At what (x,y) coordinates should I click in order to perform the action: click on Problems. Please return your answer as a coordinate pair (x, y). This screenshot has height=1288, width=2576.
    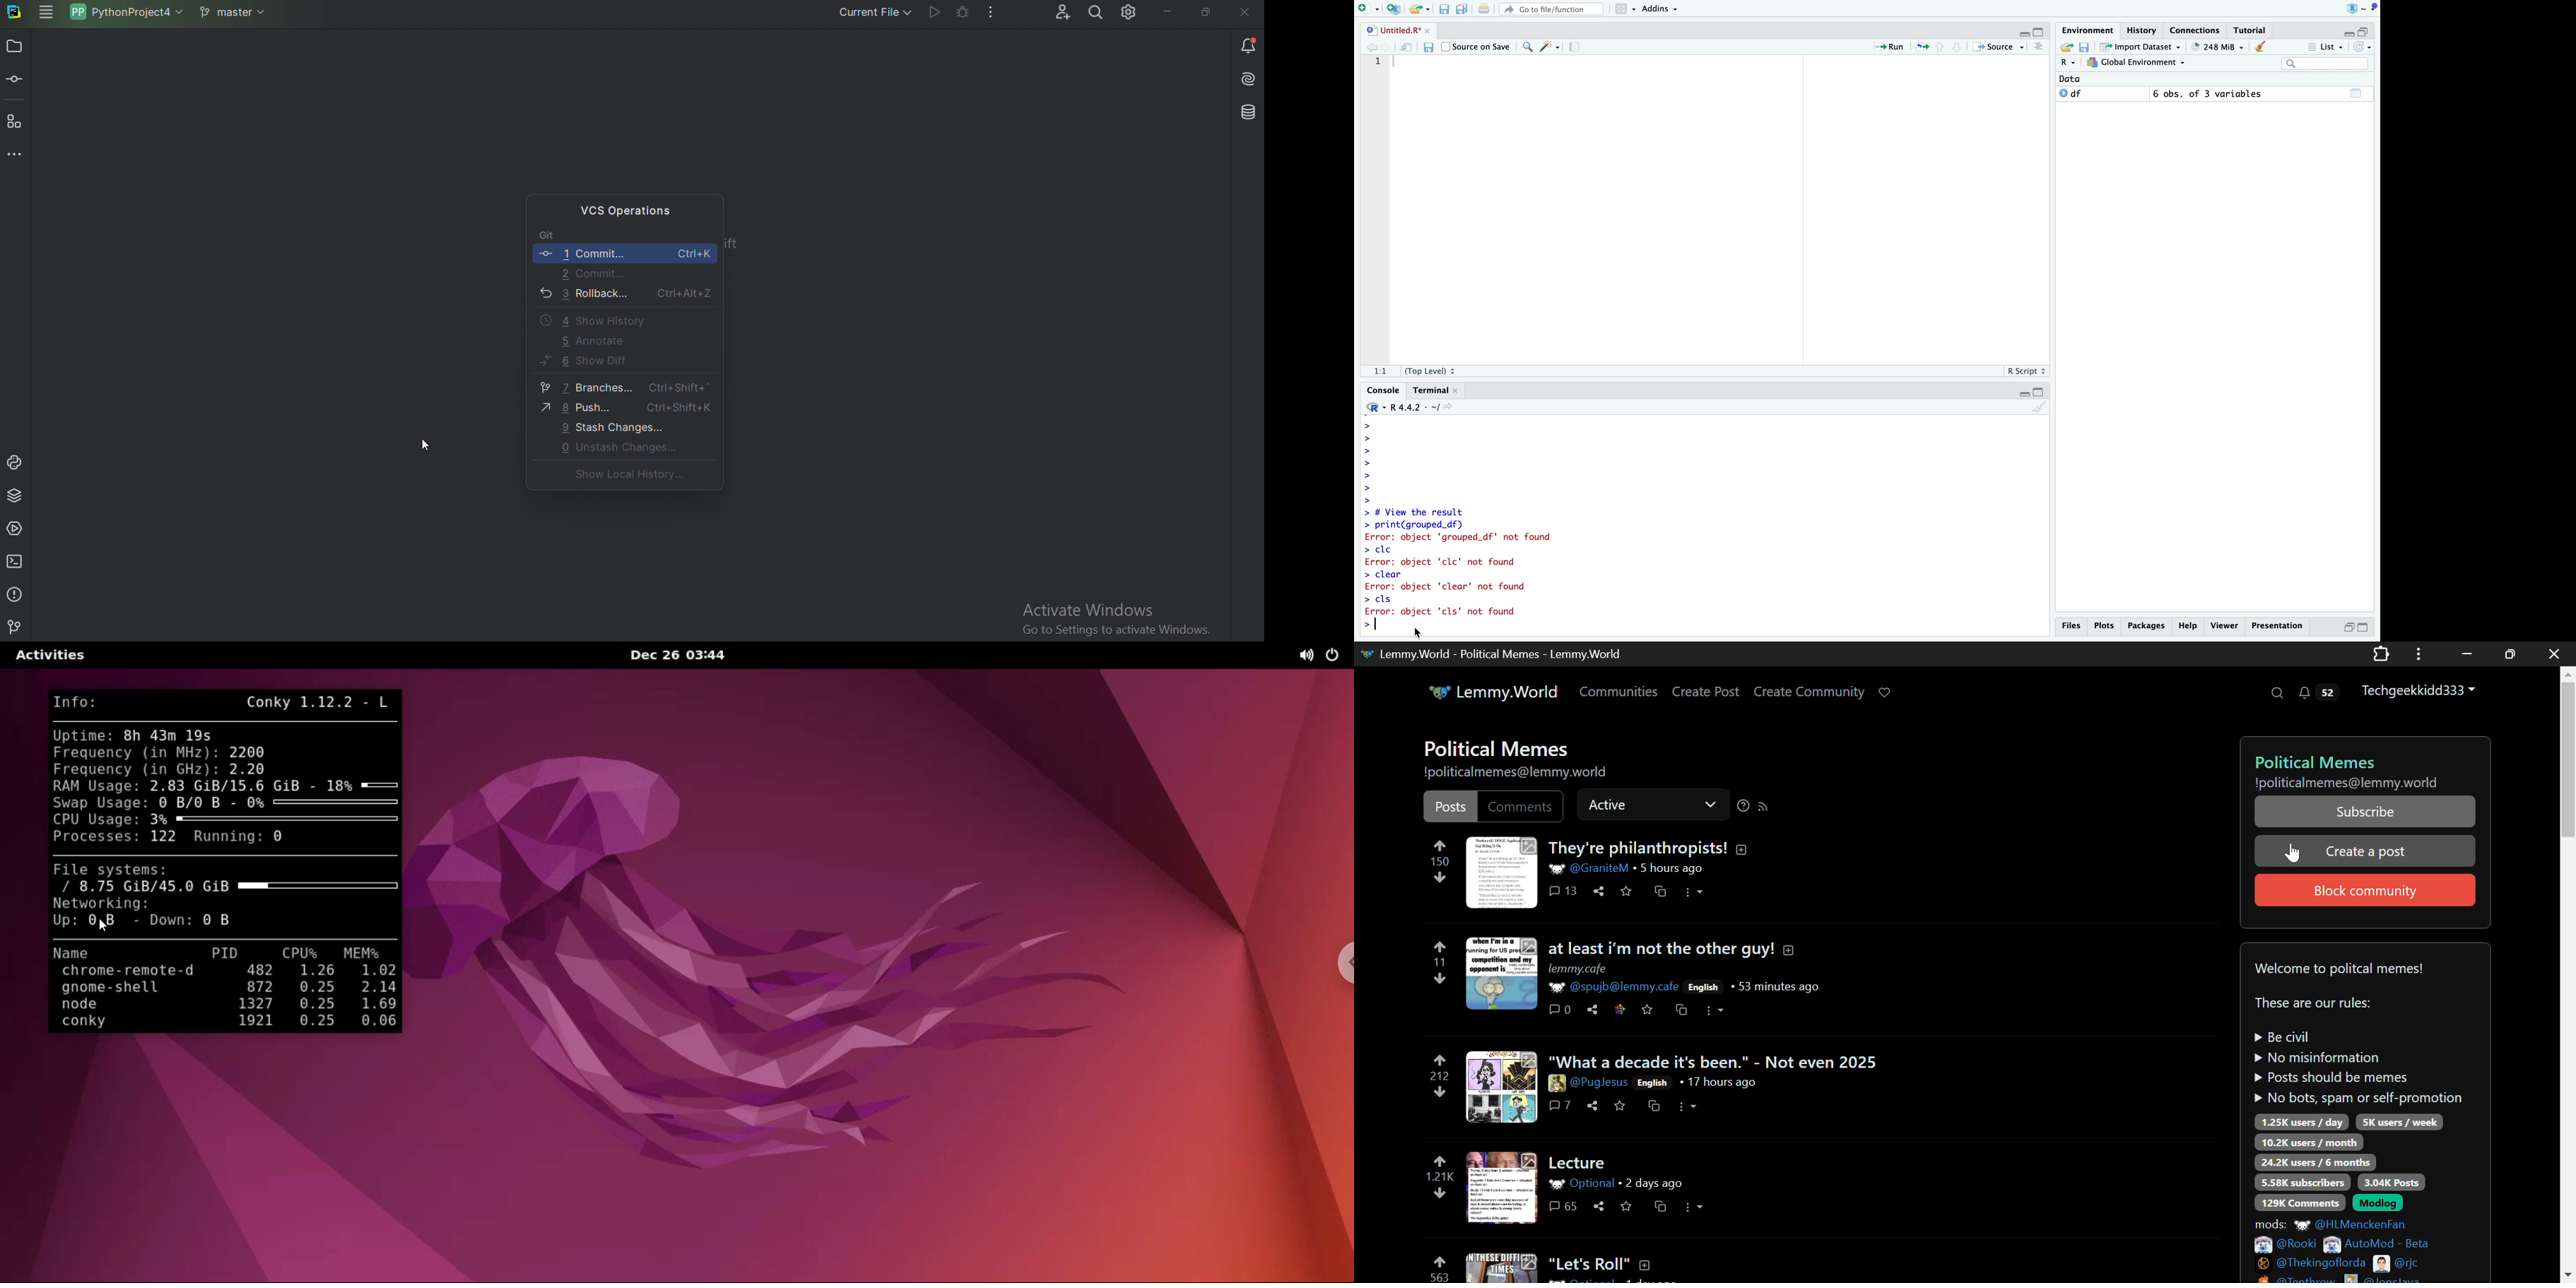
    Looking at the image, I should click on (15, 593).